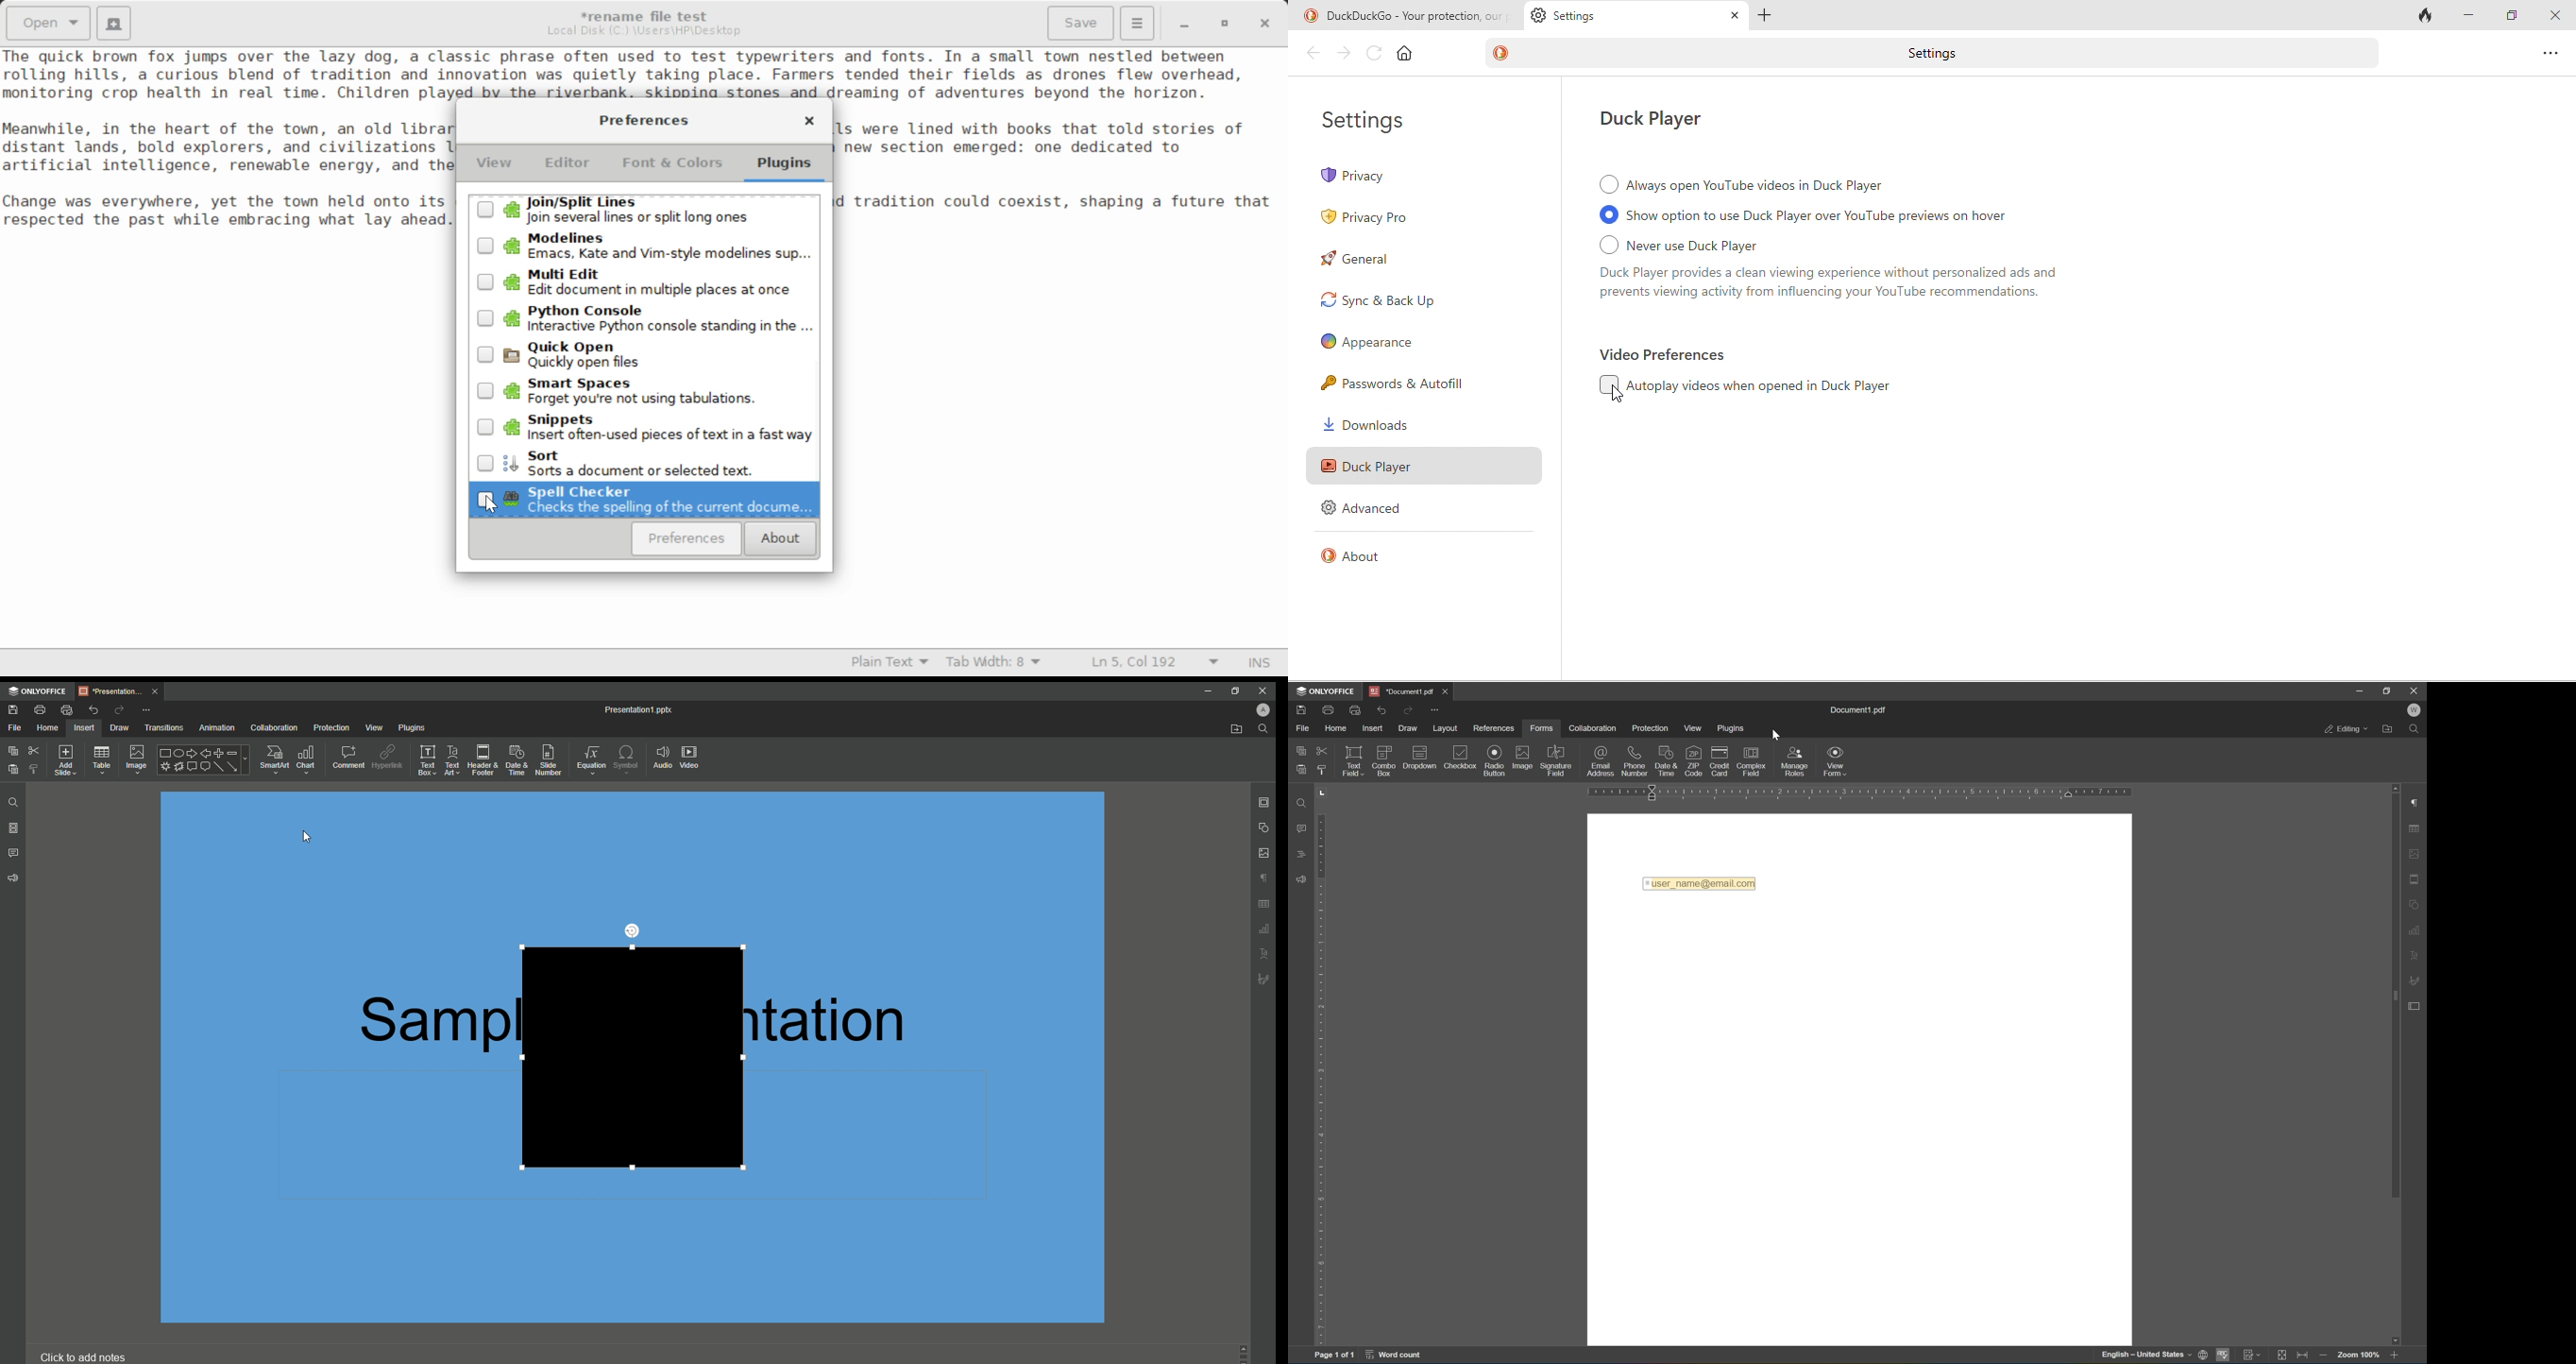 This screenshot has height=1372, width=2576. Describe the element at coordinates (480, 760) in the screenshot. I see `Header and Footer` at that location.